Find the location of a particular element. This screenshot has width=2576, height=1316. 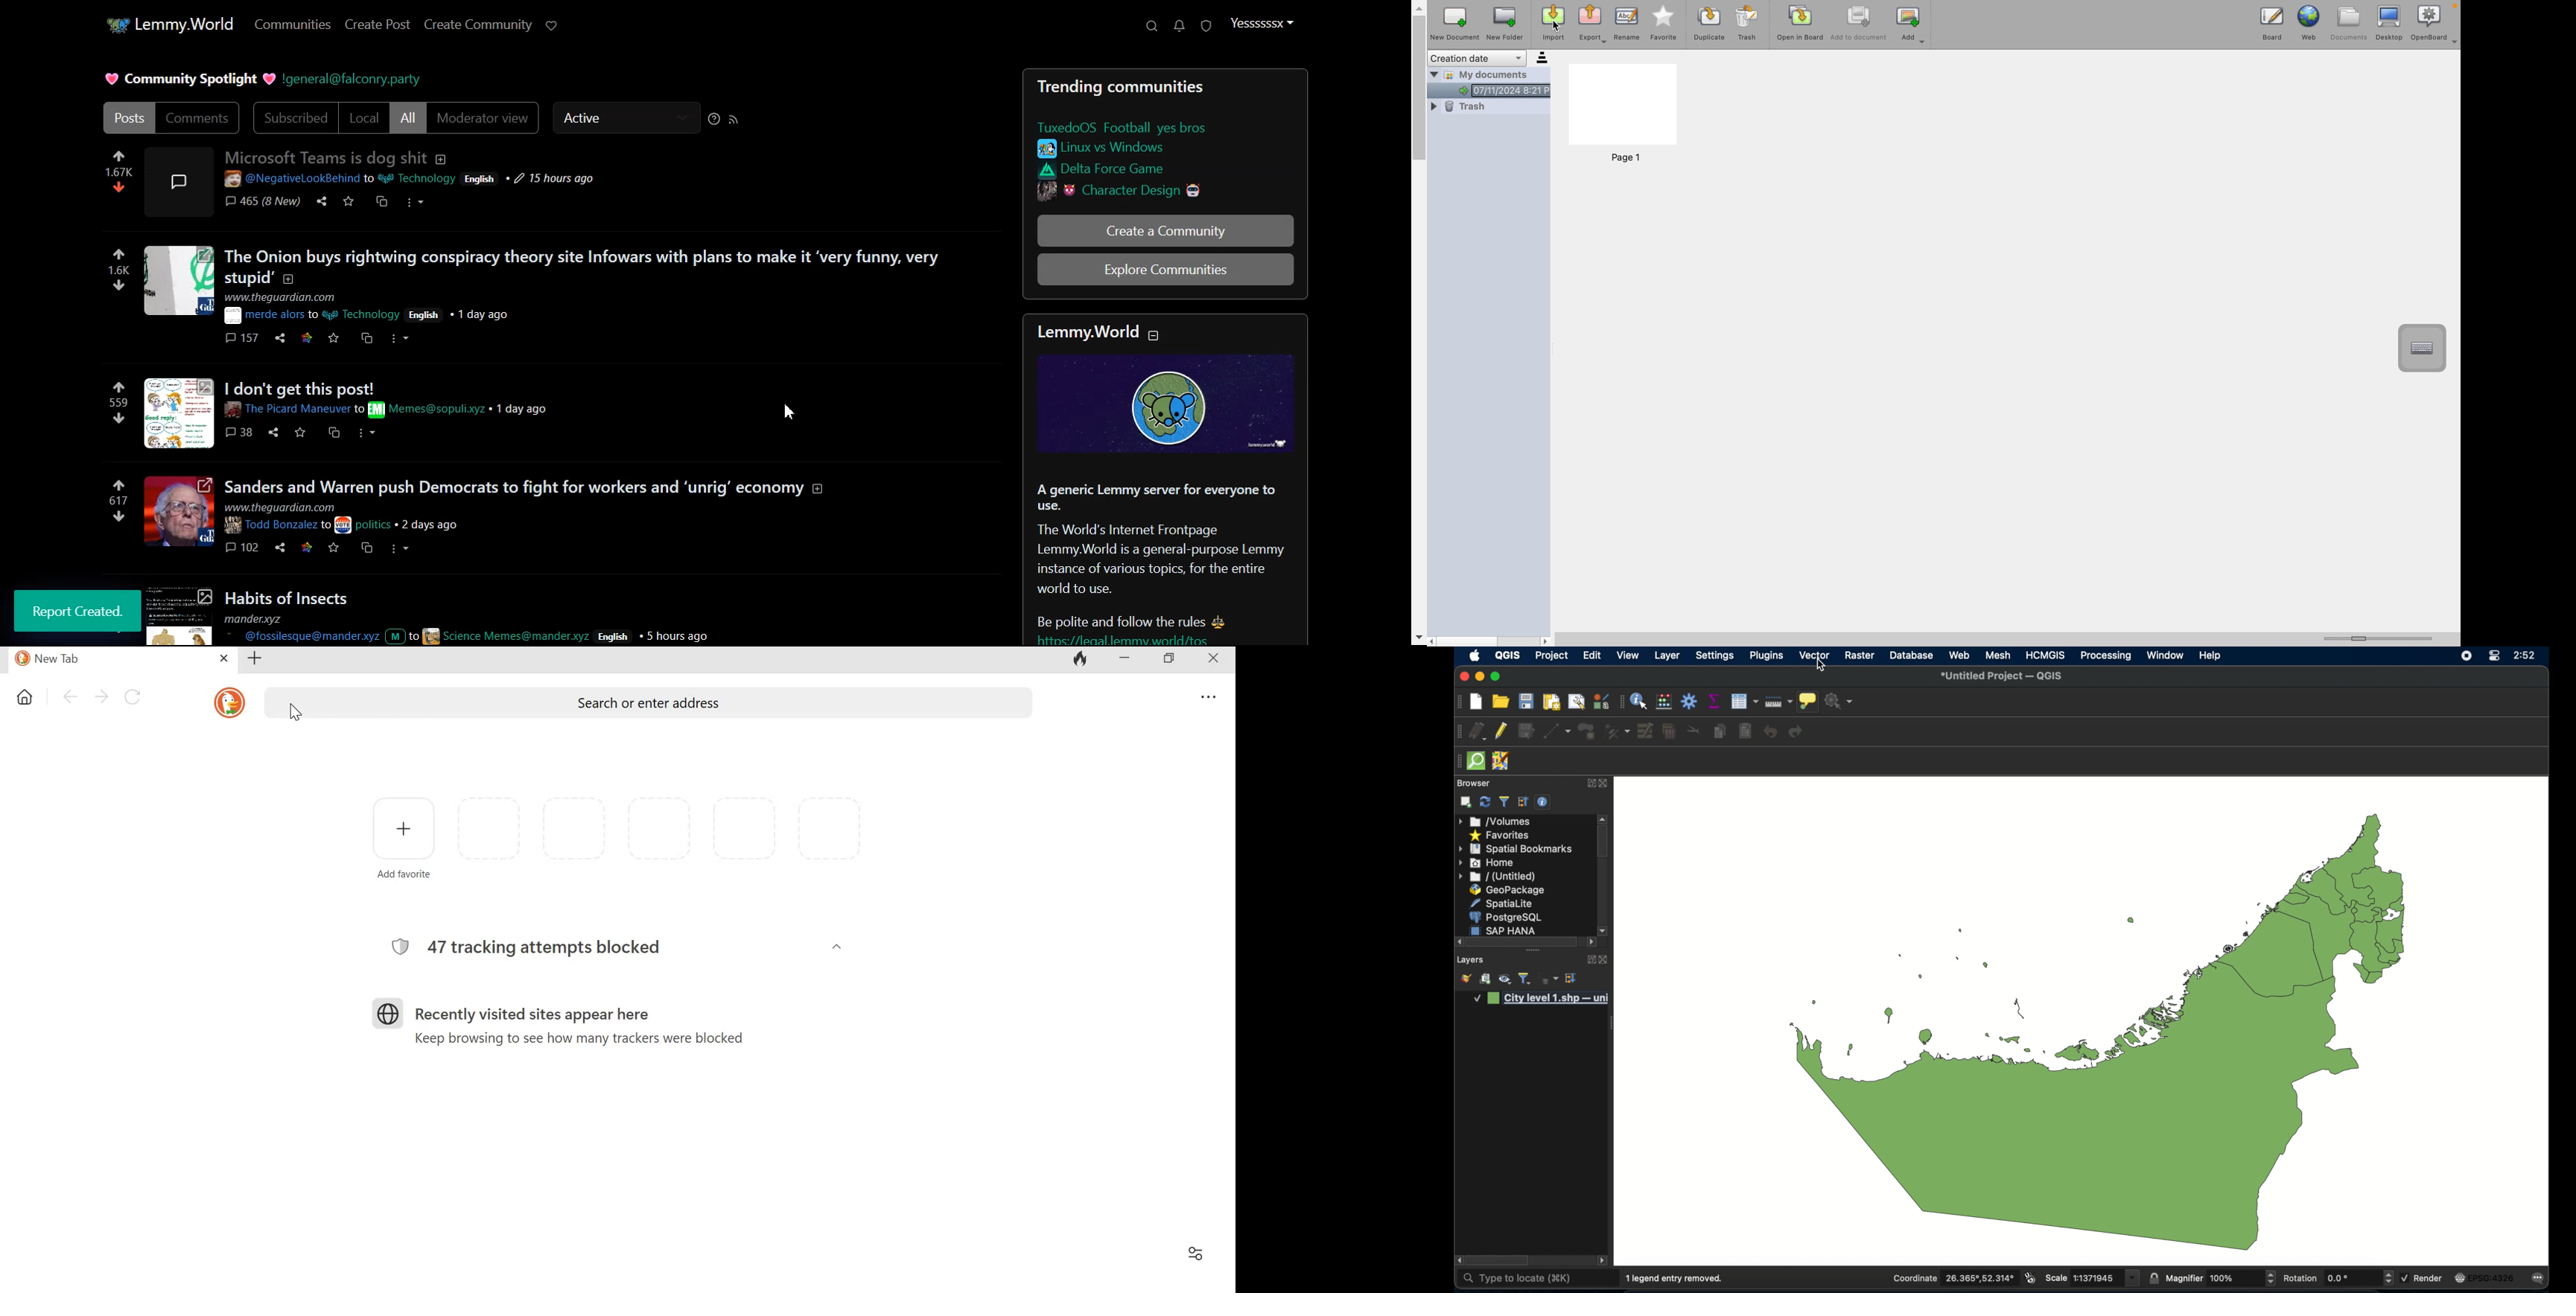

share is located at coordinates (272, 433).